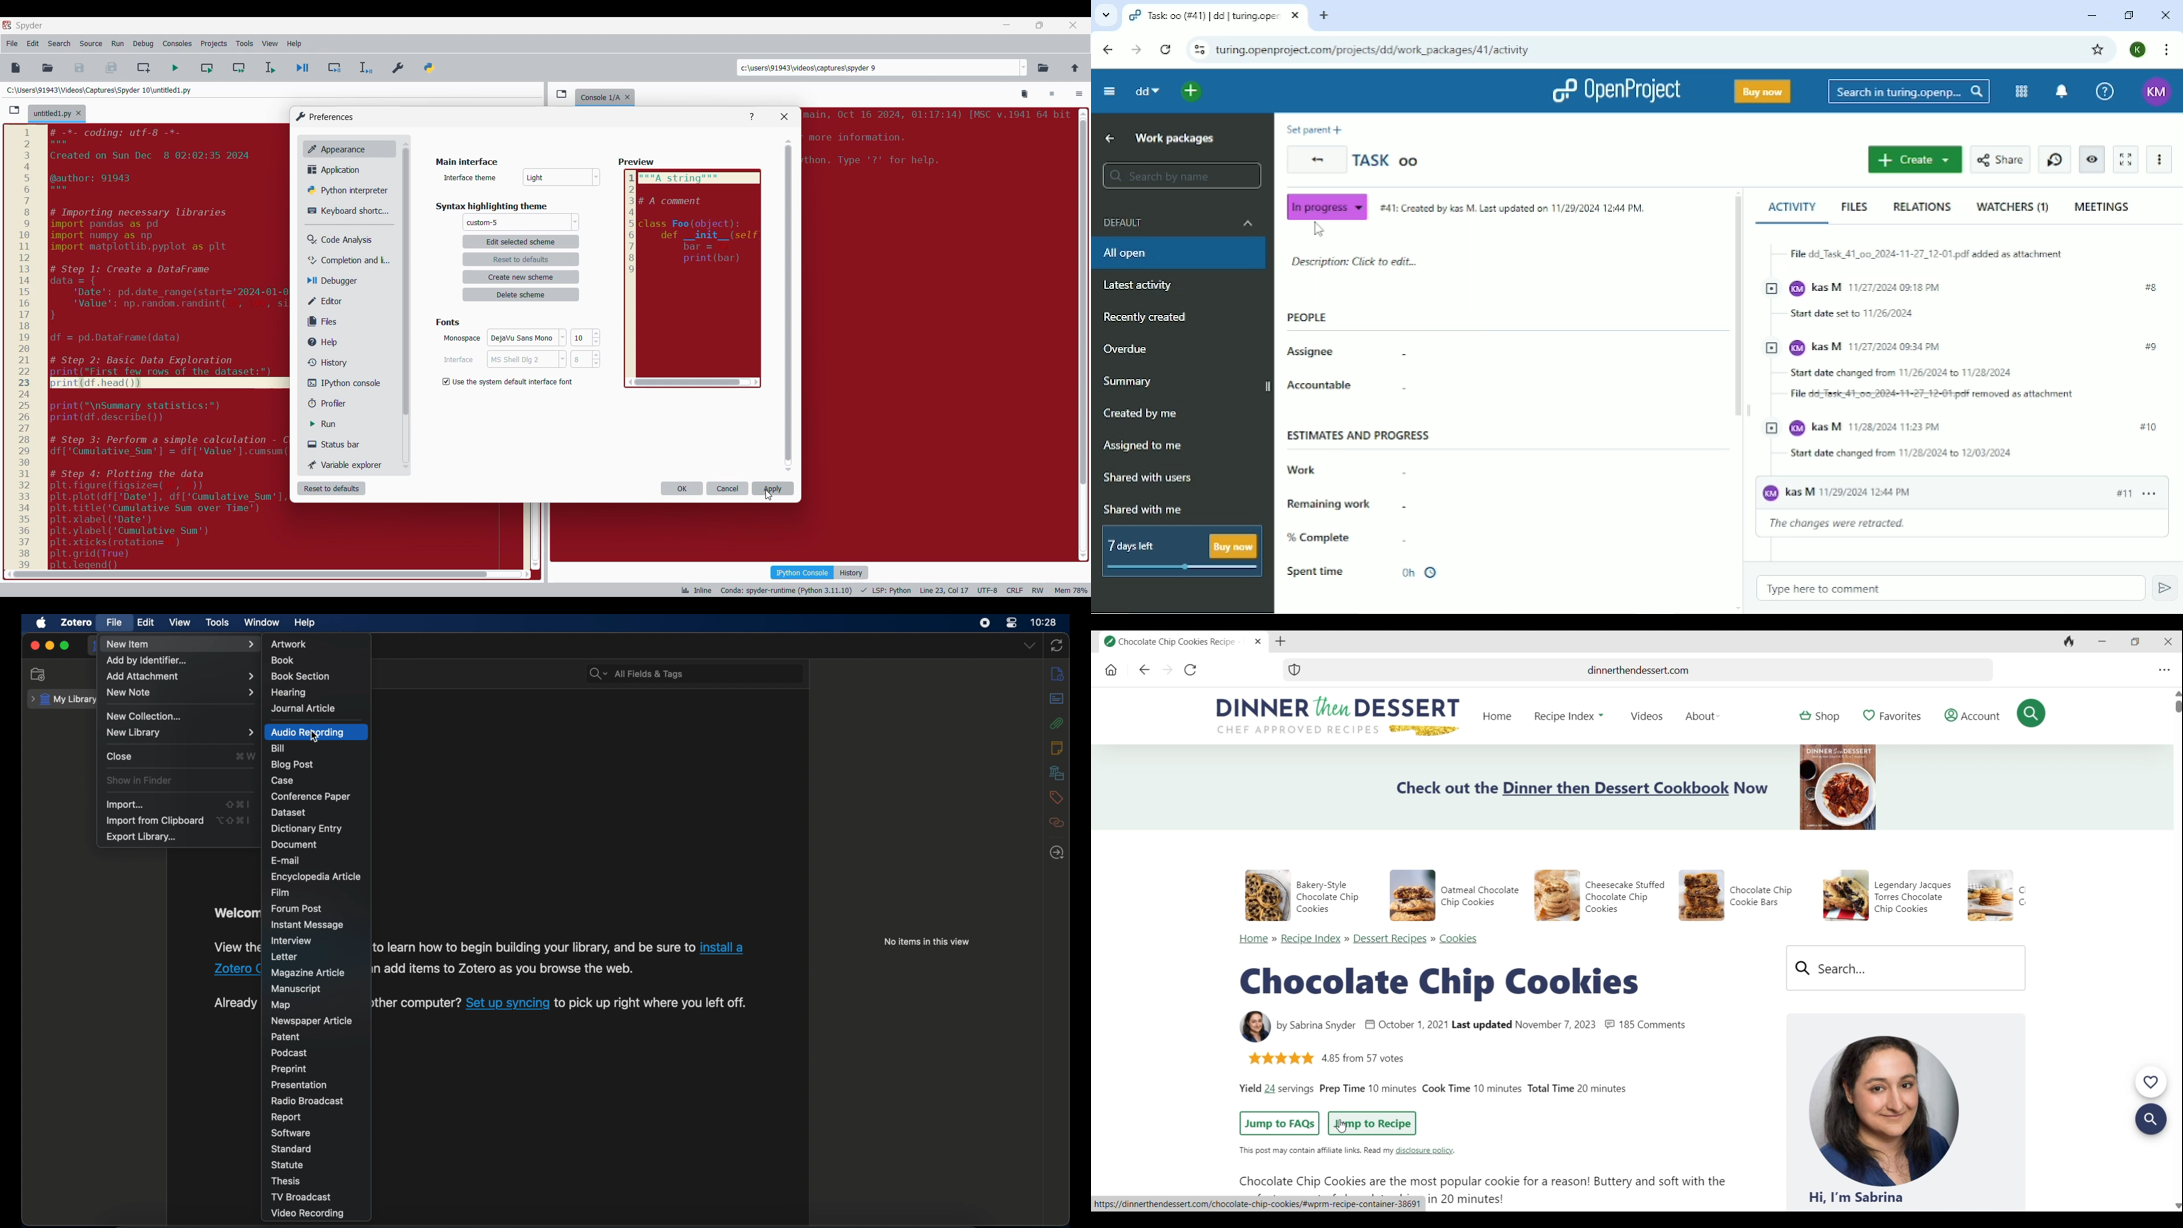  I want to click on Browse a working directory, so click(1044, 68).